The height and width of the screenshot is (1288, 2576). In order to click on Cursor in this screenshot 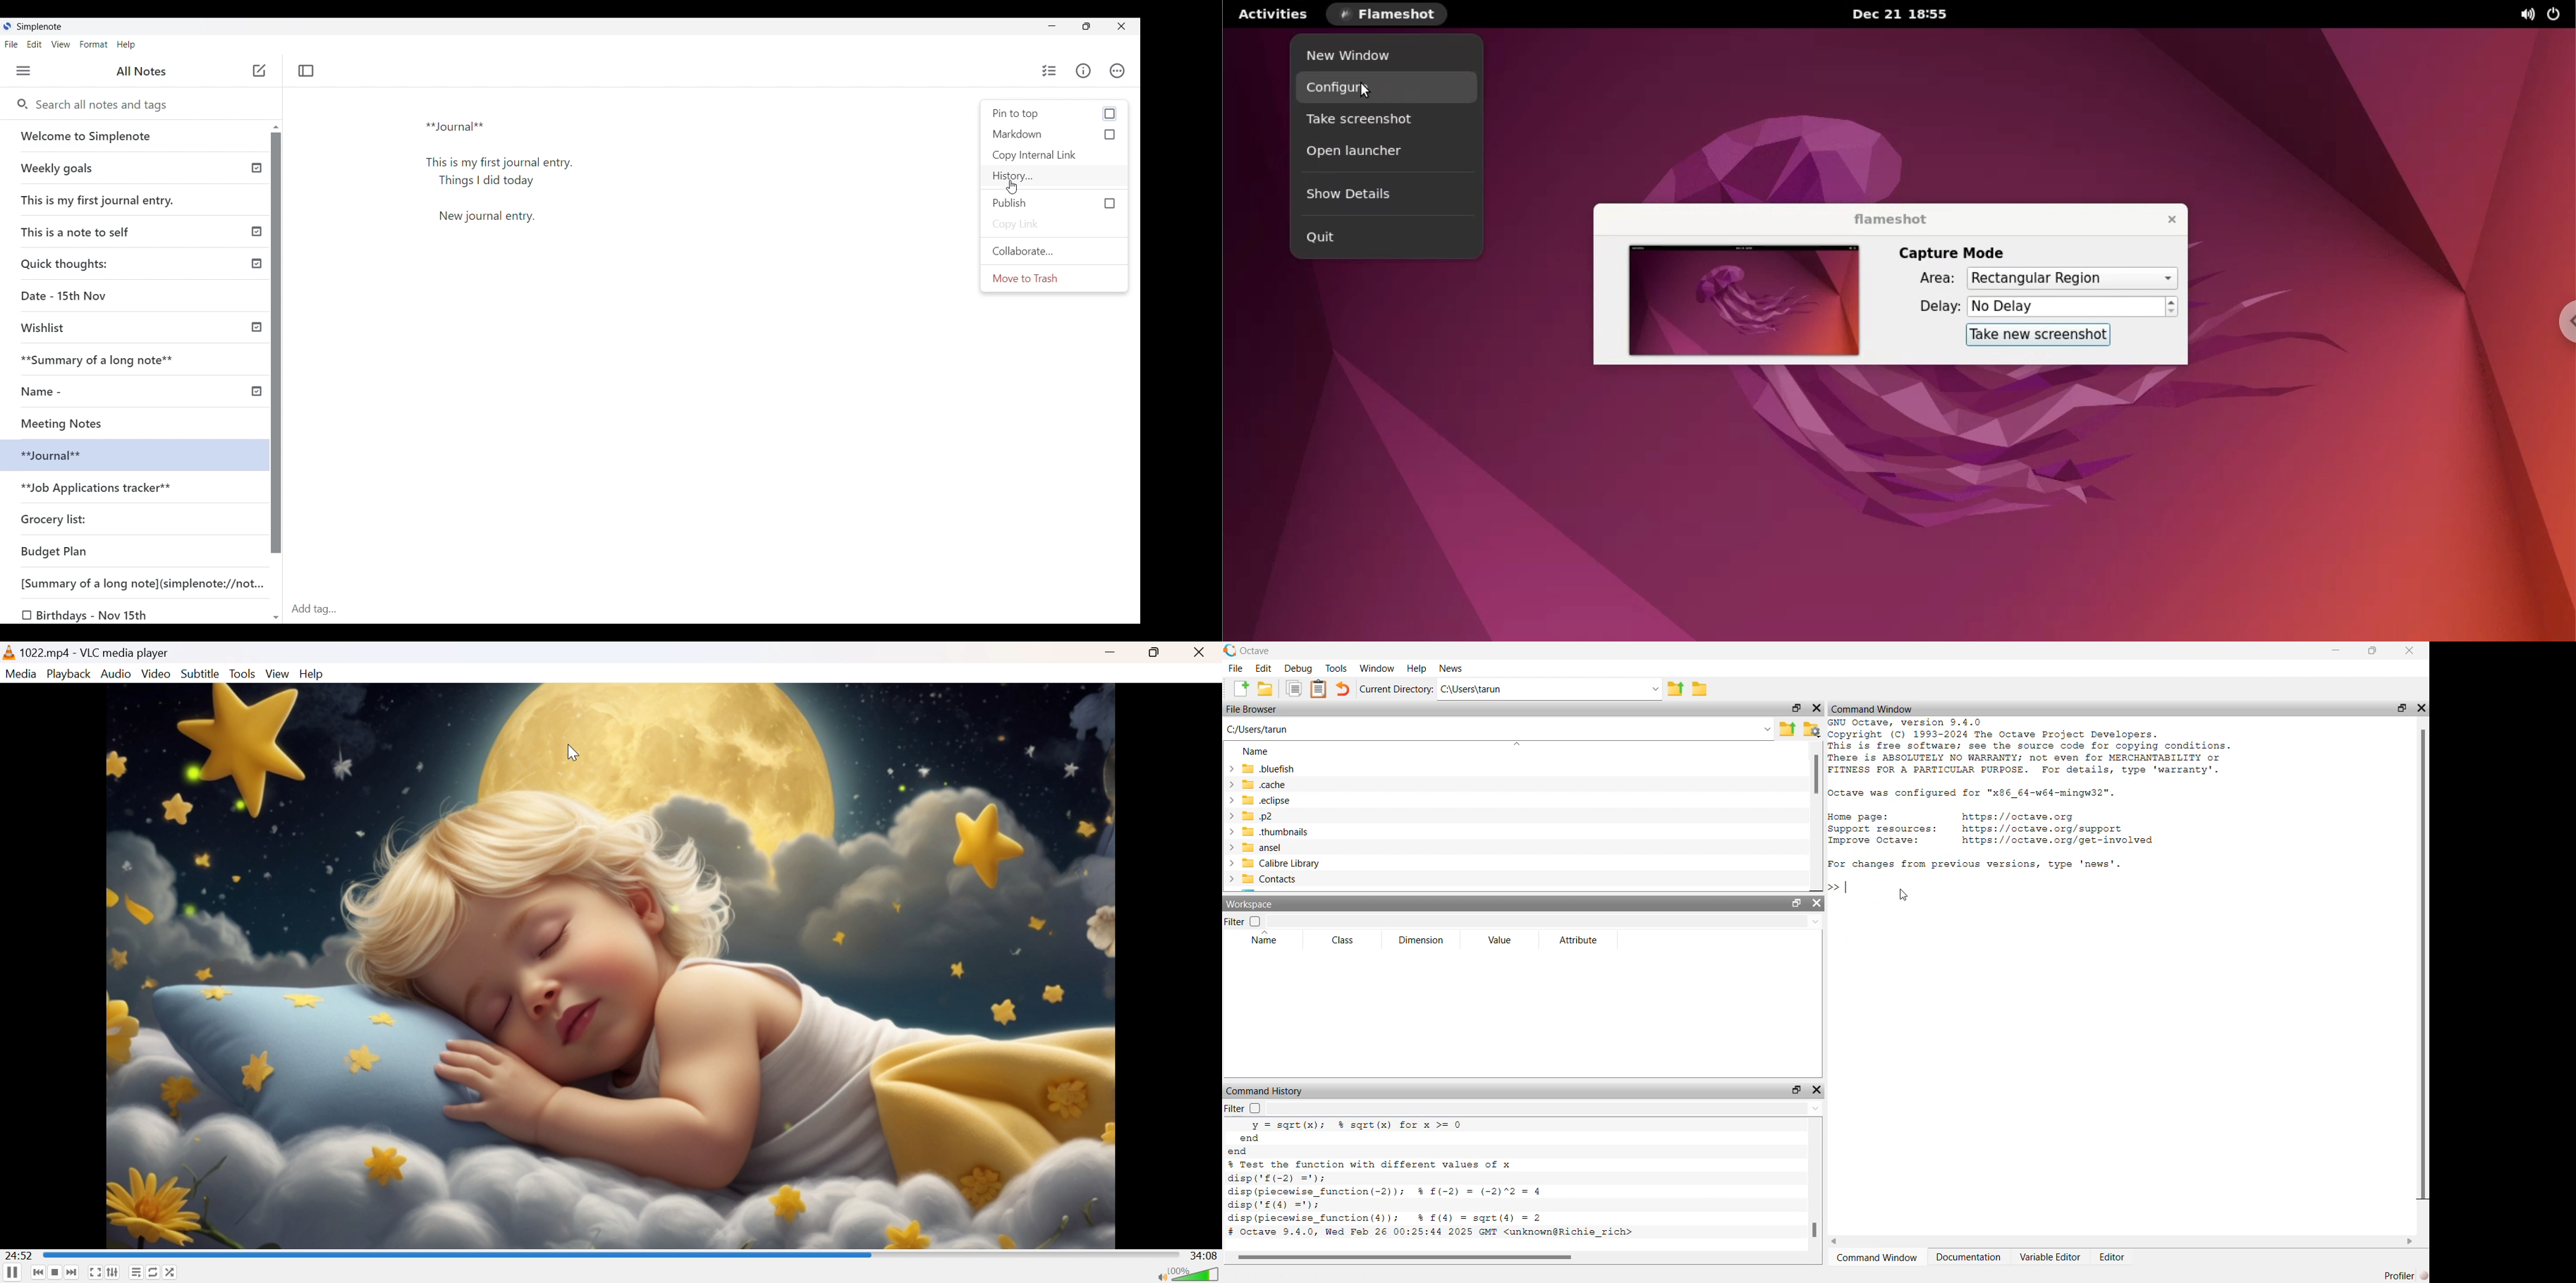, I will do `click(1907, 895)`.